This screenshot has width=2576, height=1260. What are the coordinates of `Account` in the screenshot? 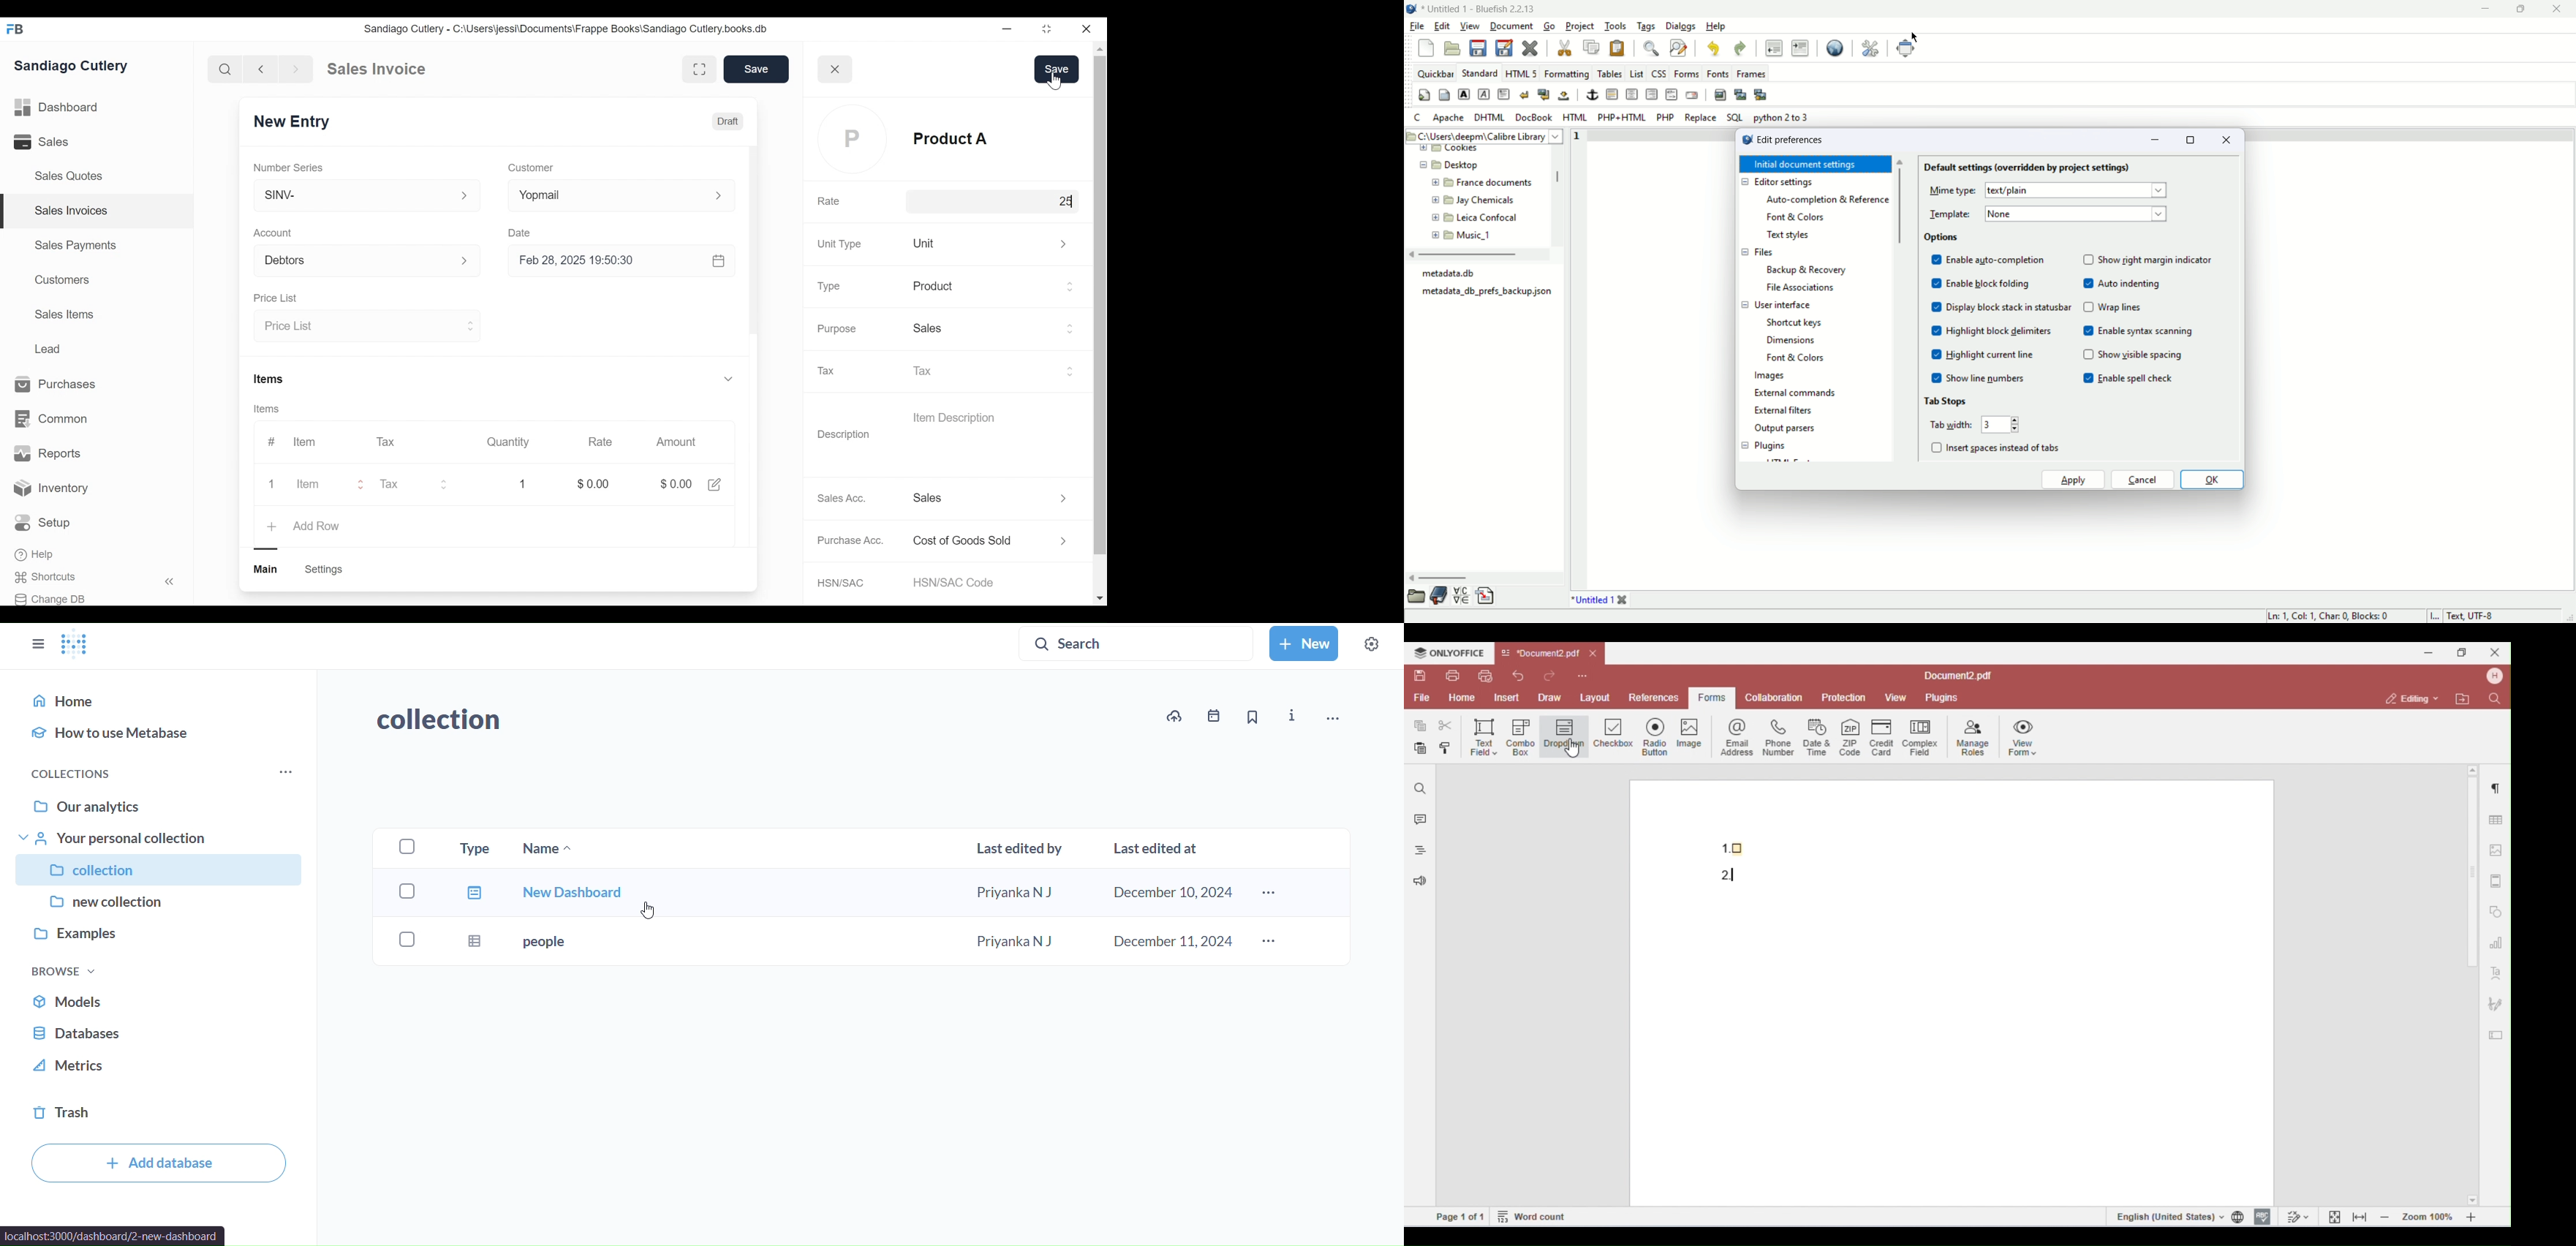 It's located at (275, 232).